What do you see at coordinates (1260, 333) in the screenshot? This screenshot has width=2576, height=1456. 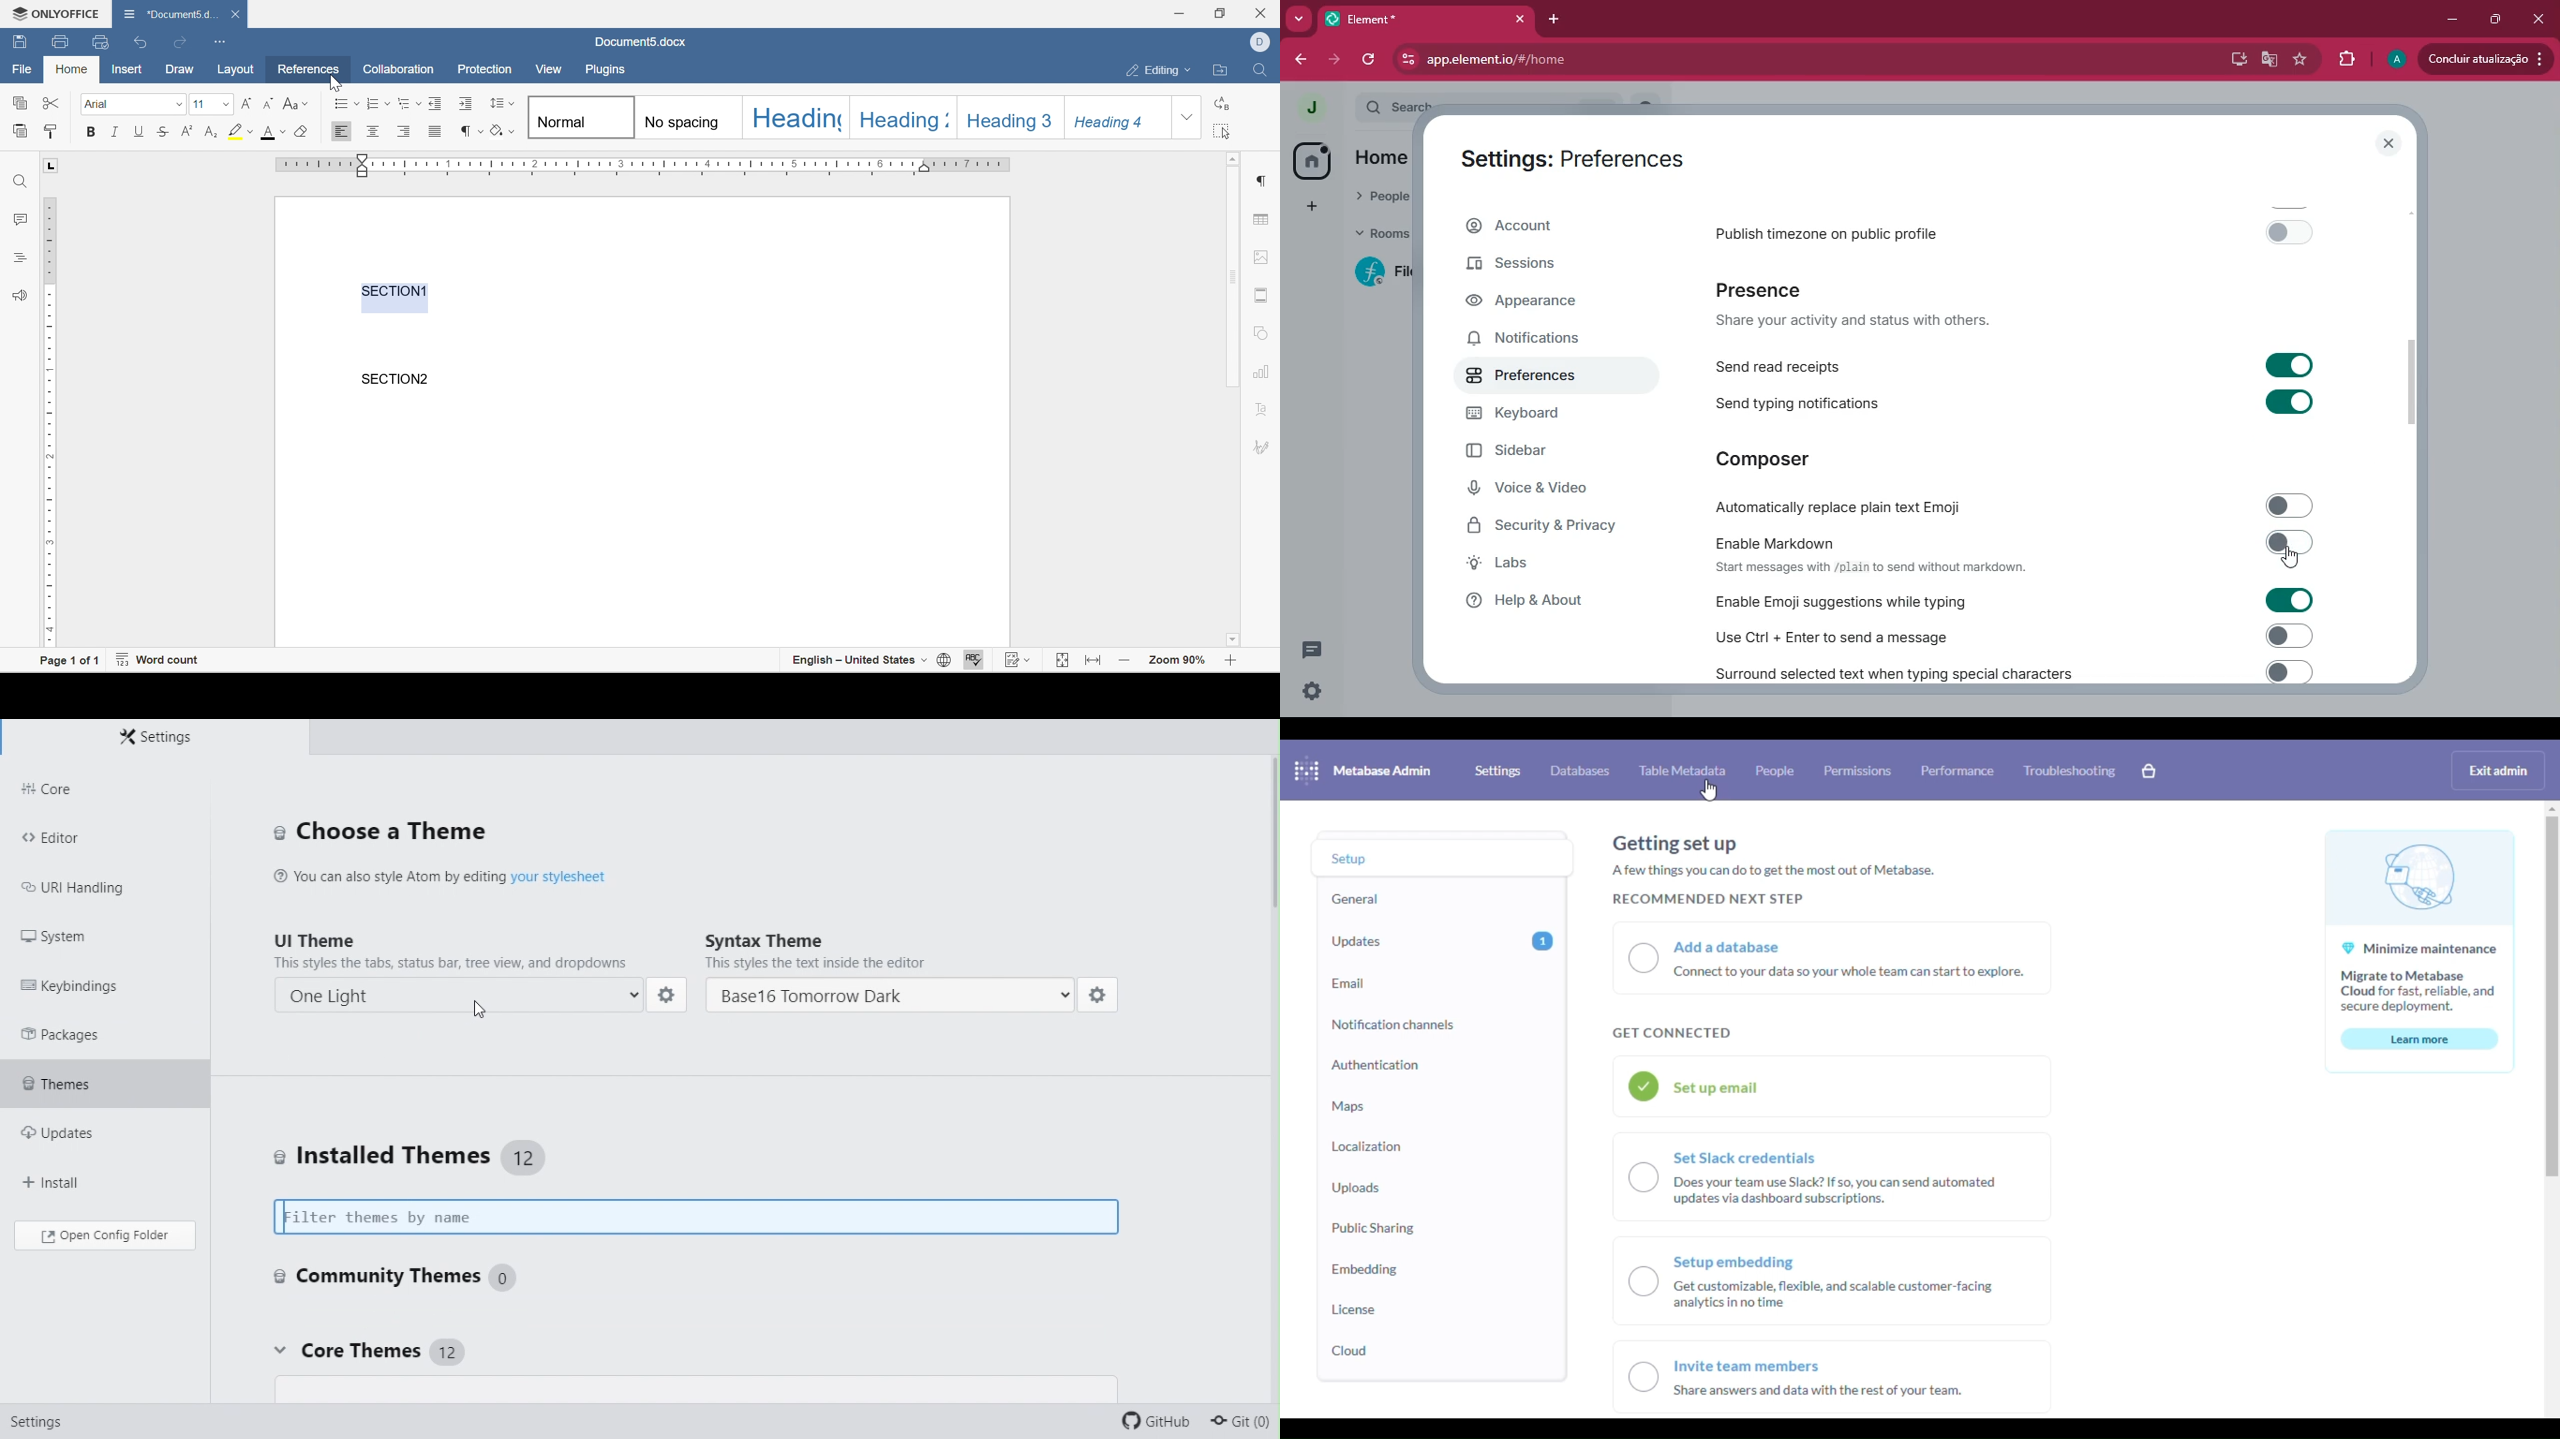 I see `shape settings` at bounding box center [1260, 333].